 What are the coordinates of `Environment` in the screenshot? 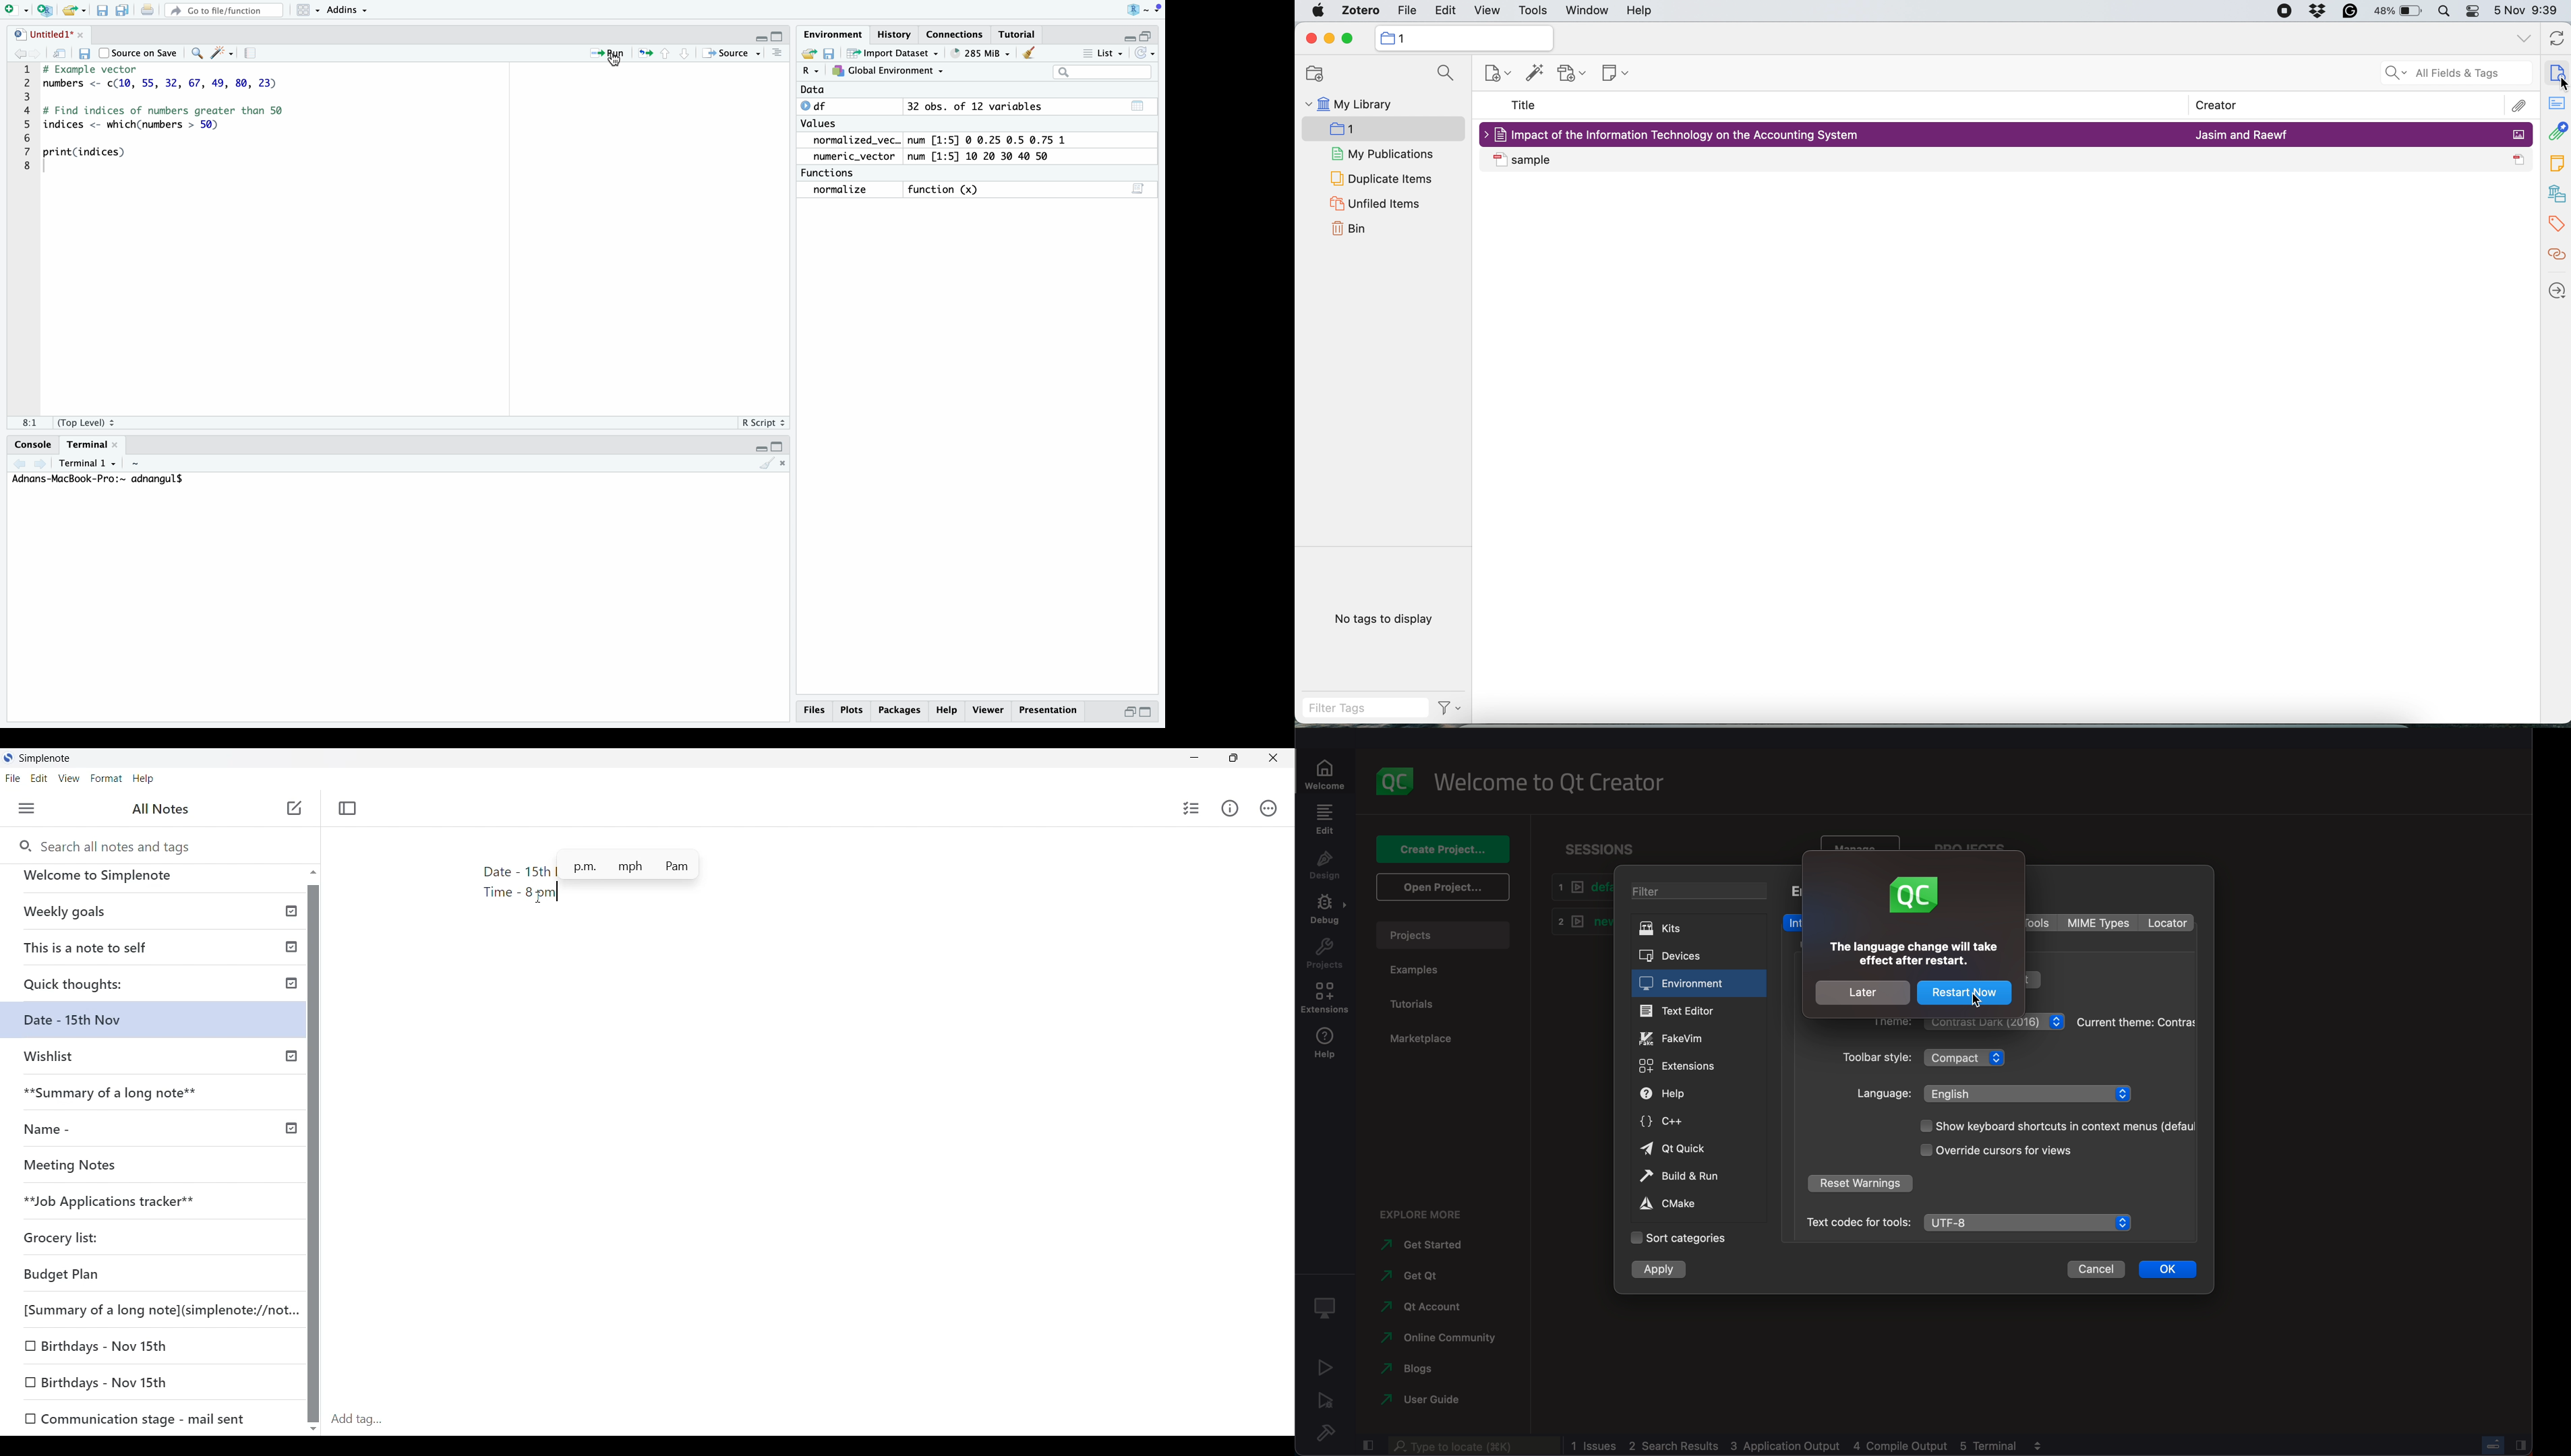 It's located at (832, 35).